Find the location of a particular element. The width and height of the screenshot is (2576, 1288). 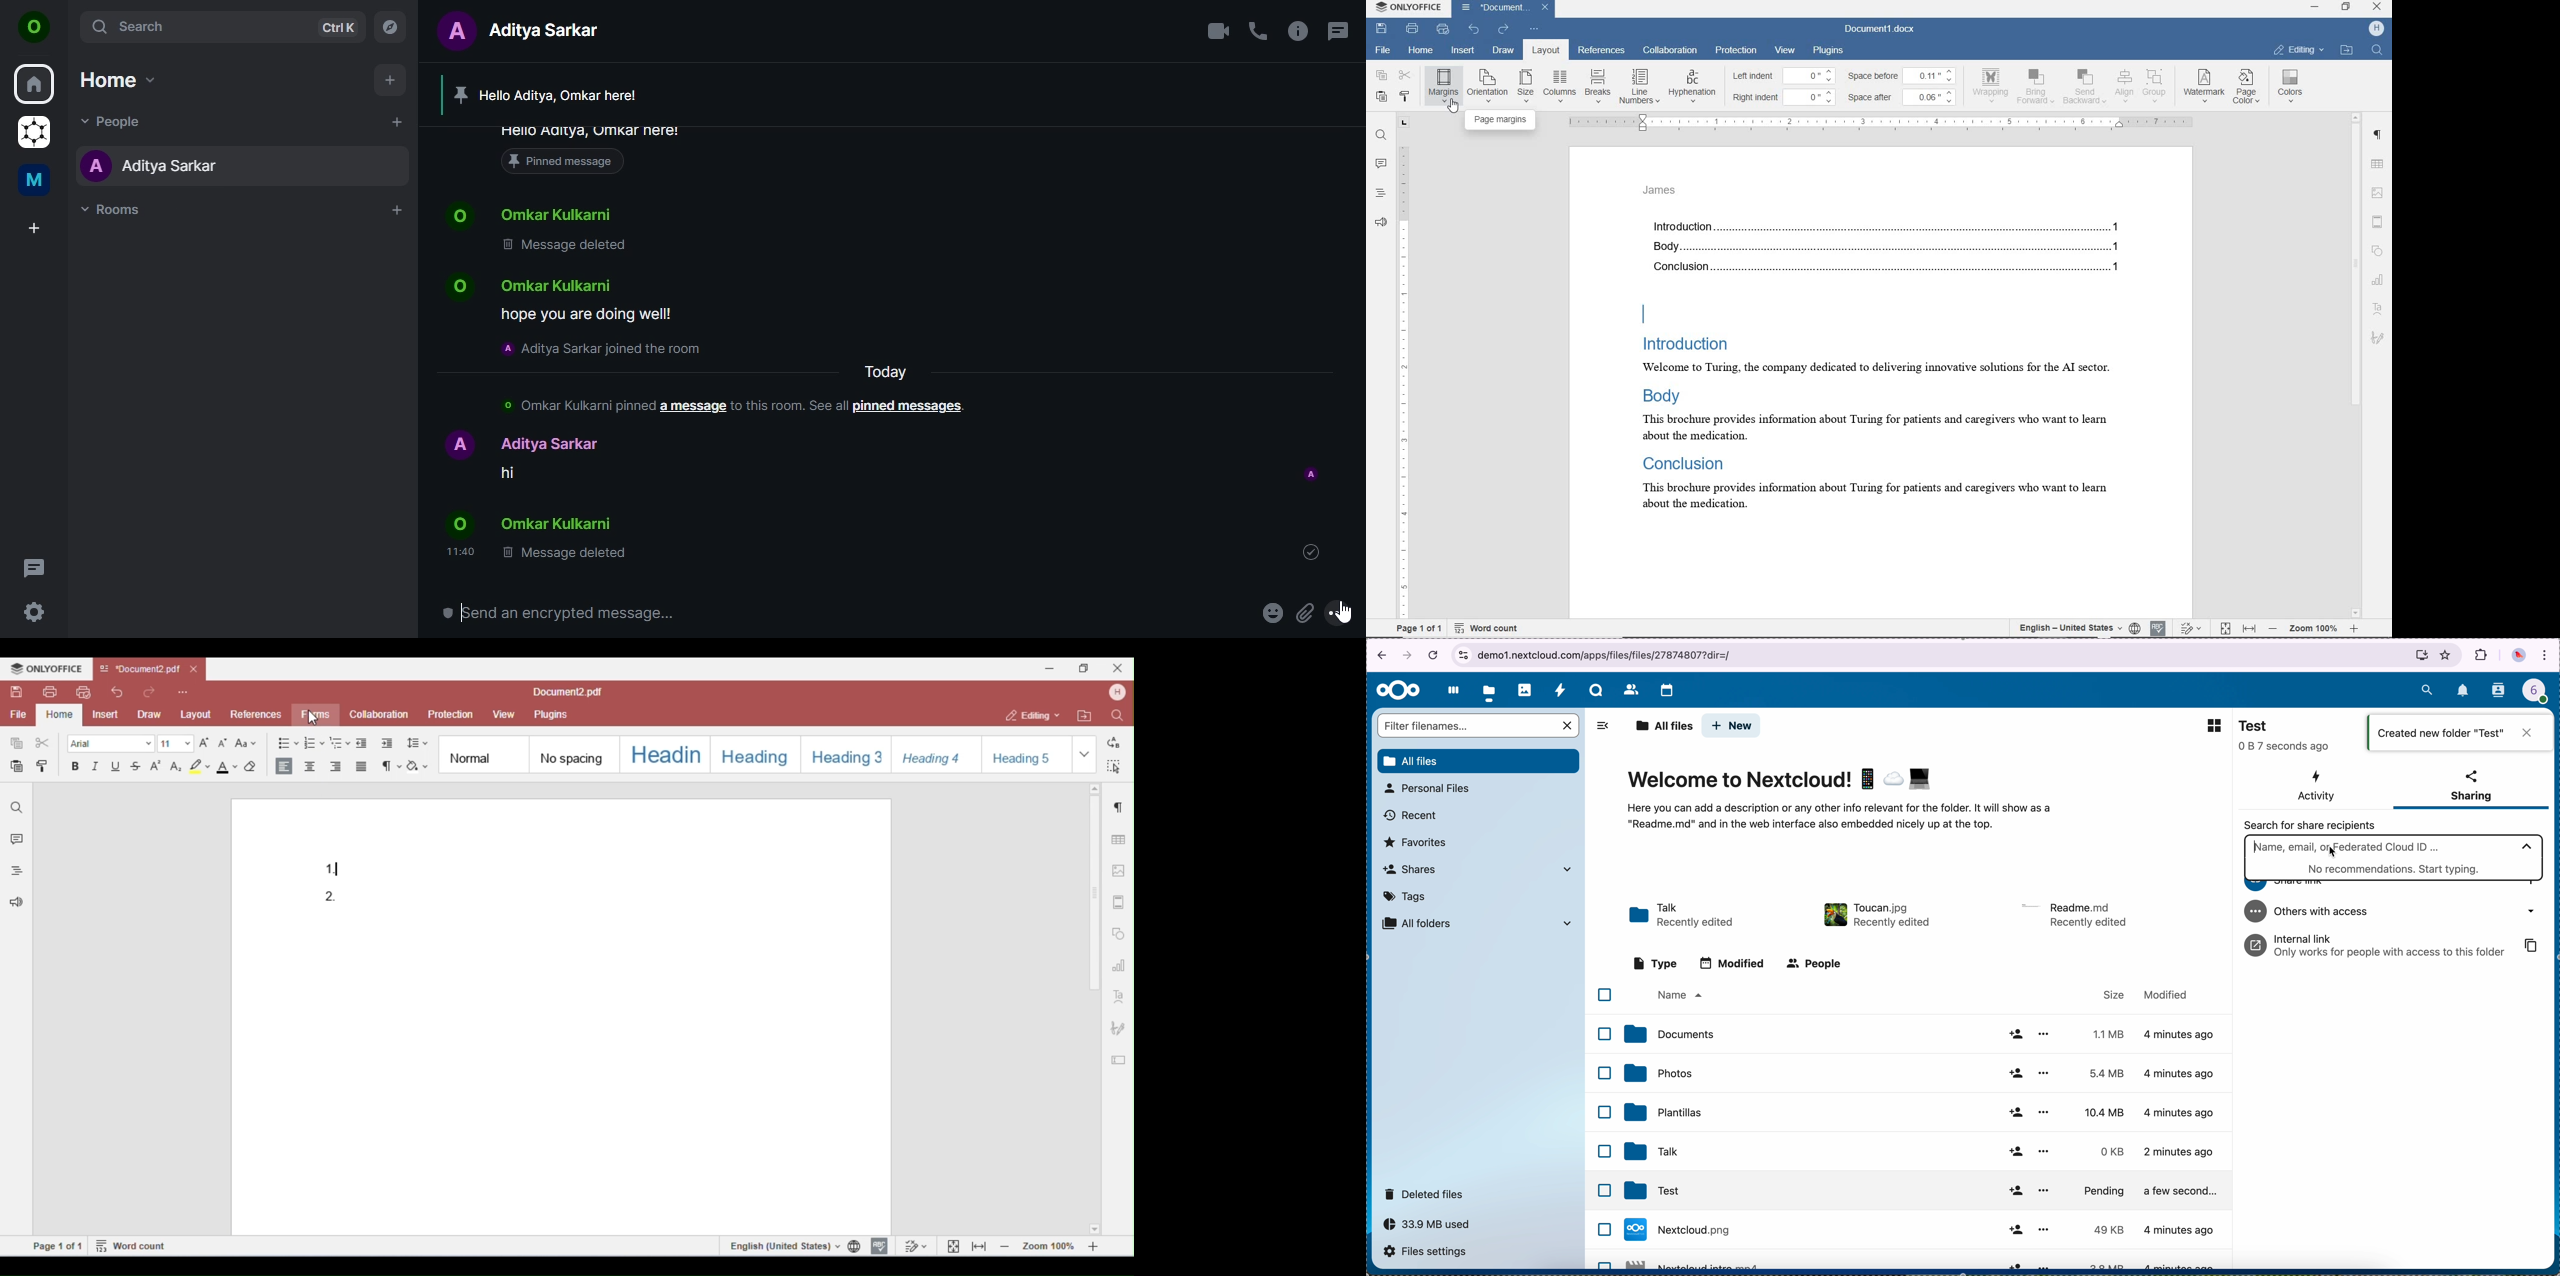

created new folder "Test" is located at coordinates (2460, 735).